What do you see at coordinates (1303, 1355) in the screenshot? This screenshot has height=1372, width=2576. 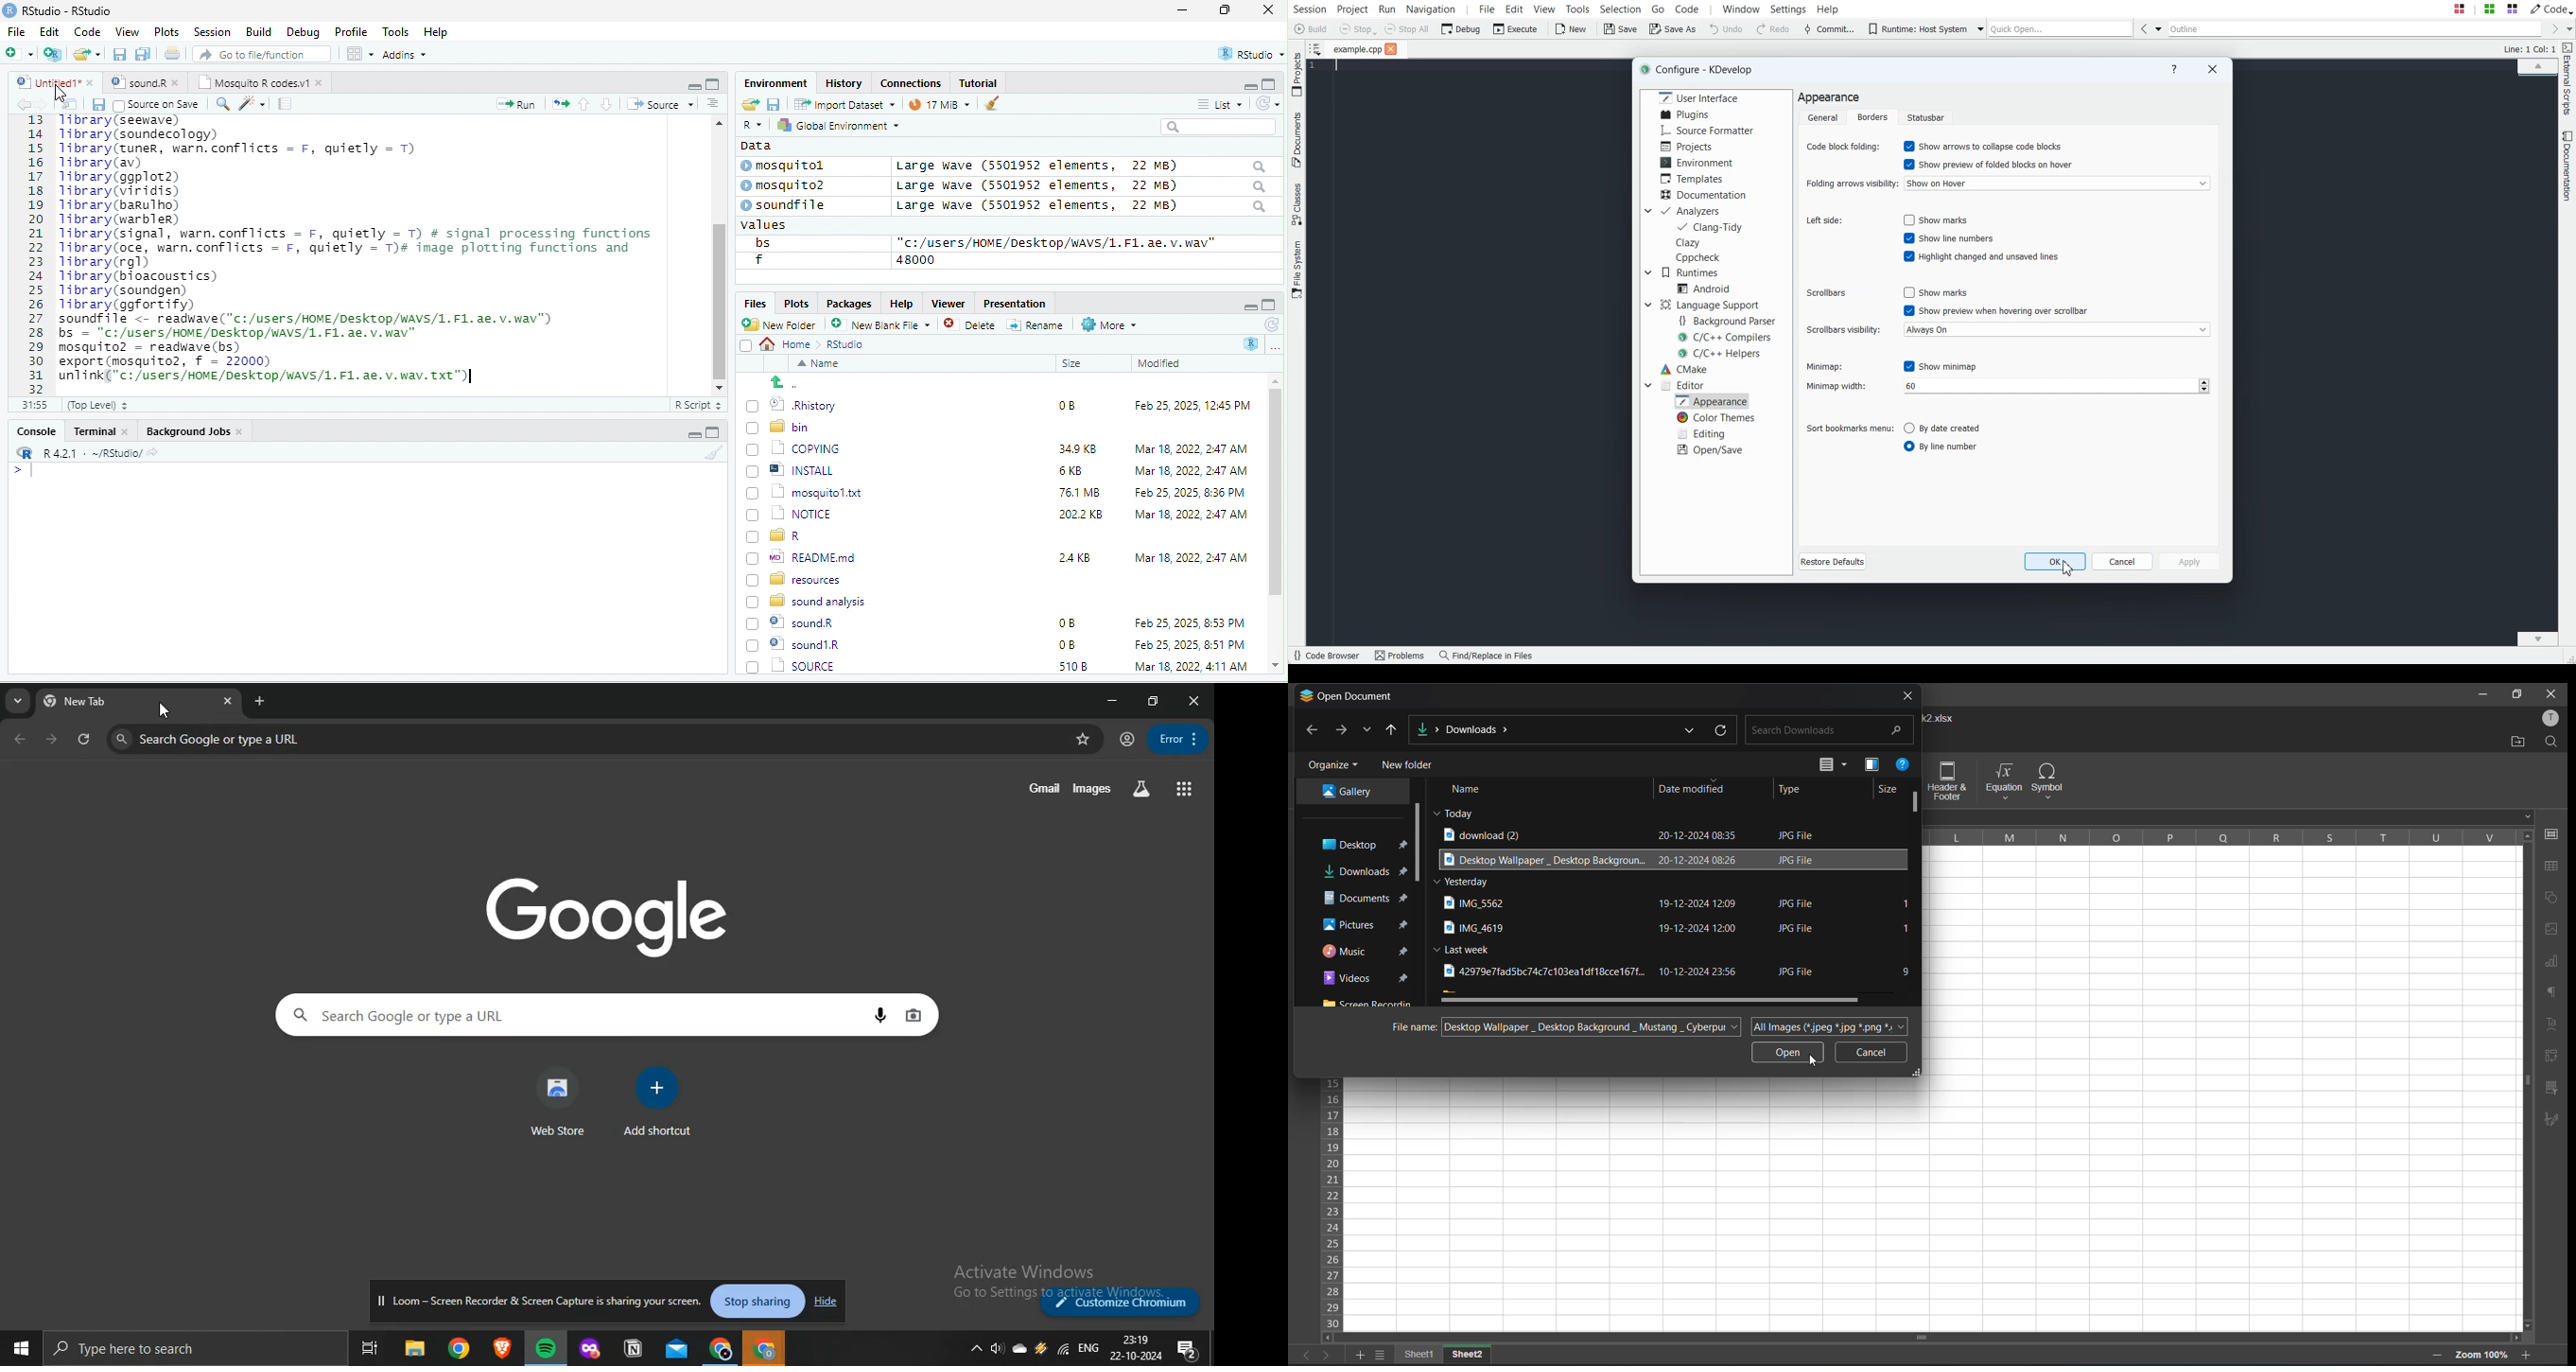 I see `previous` at bounding box center [1303, 1355].